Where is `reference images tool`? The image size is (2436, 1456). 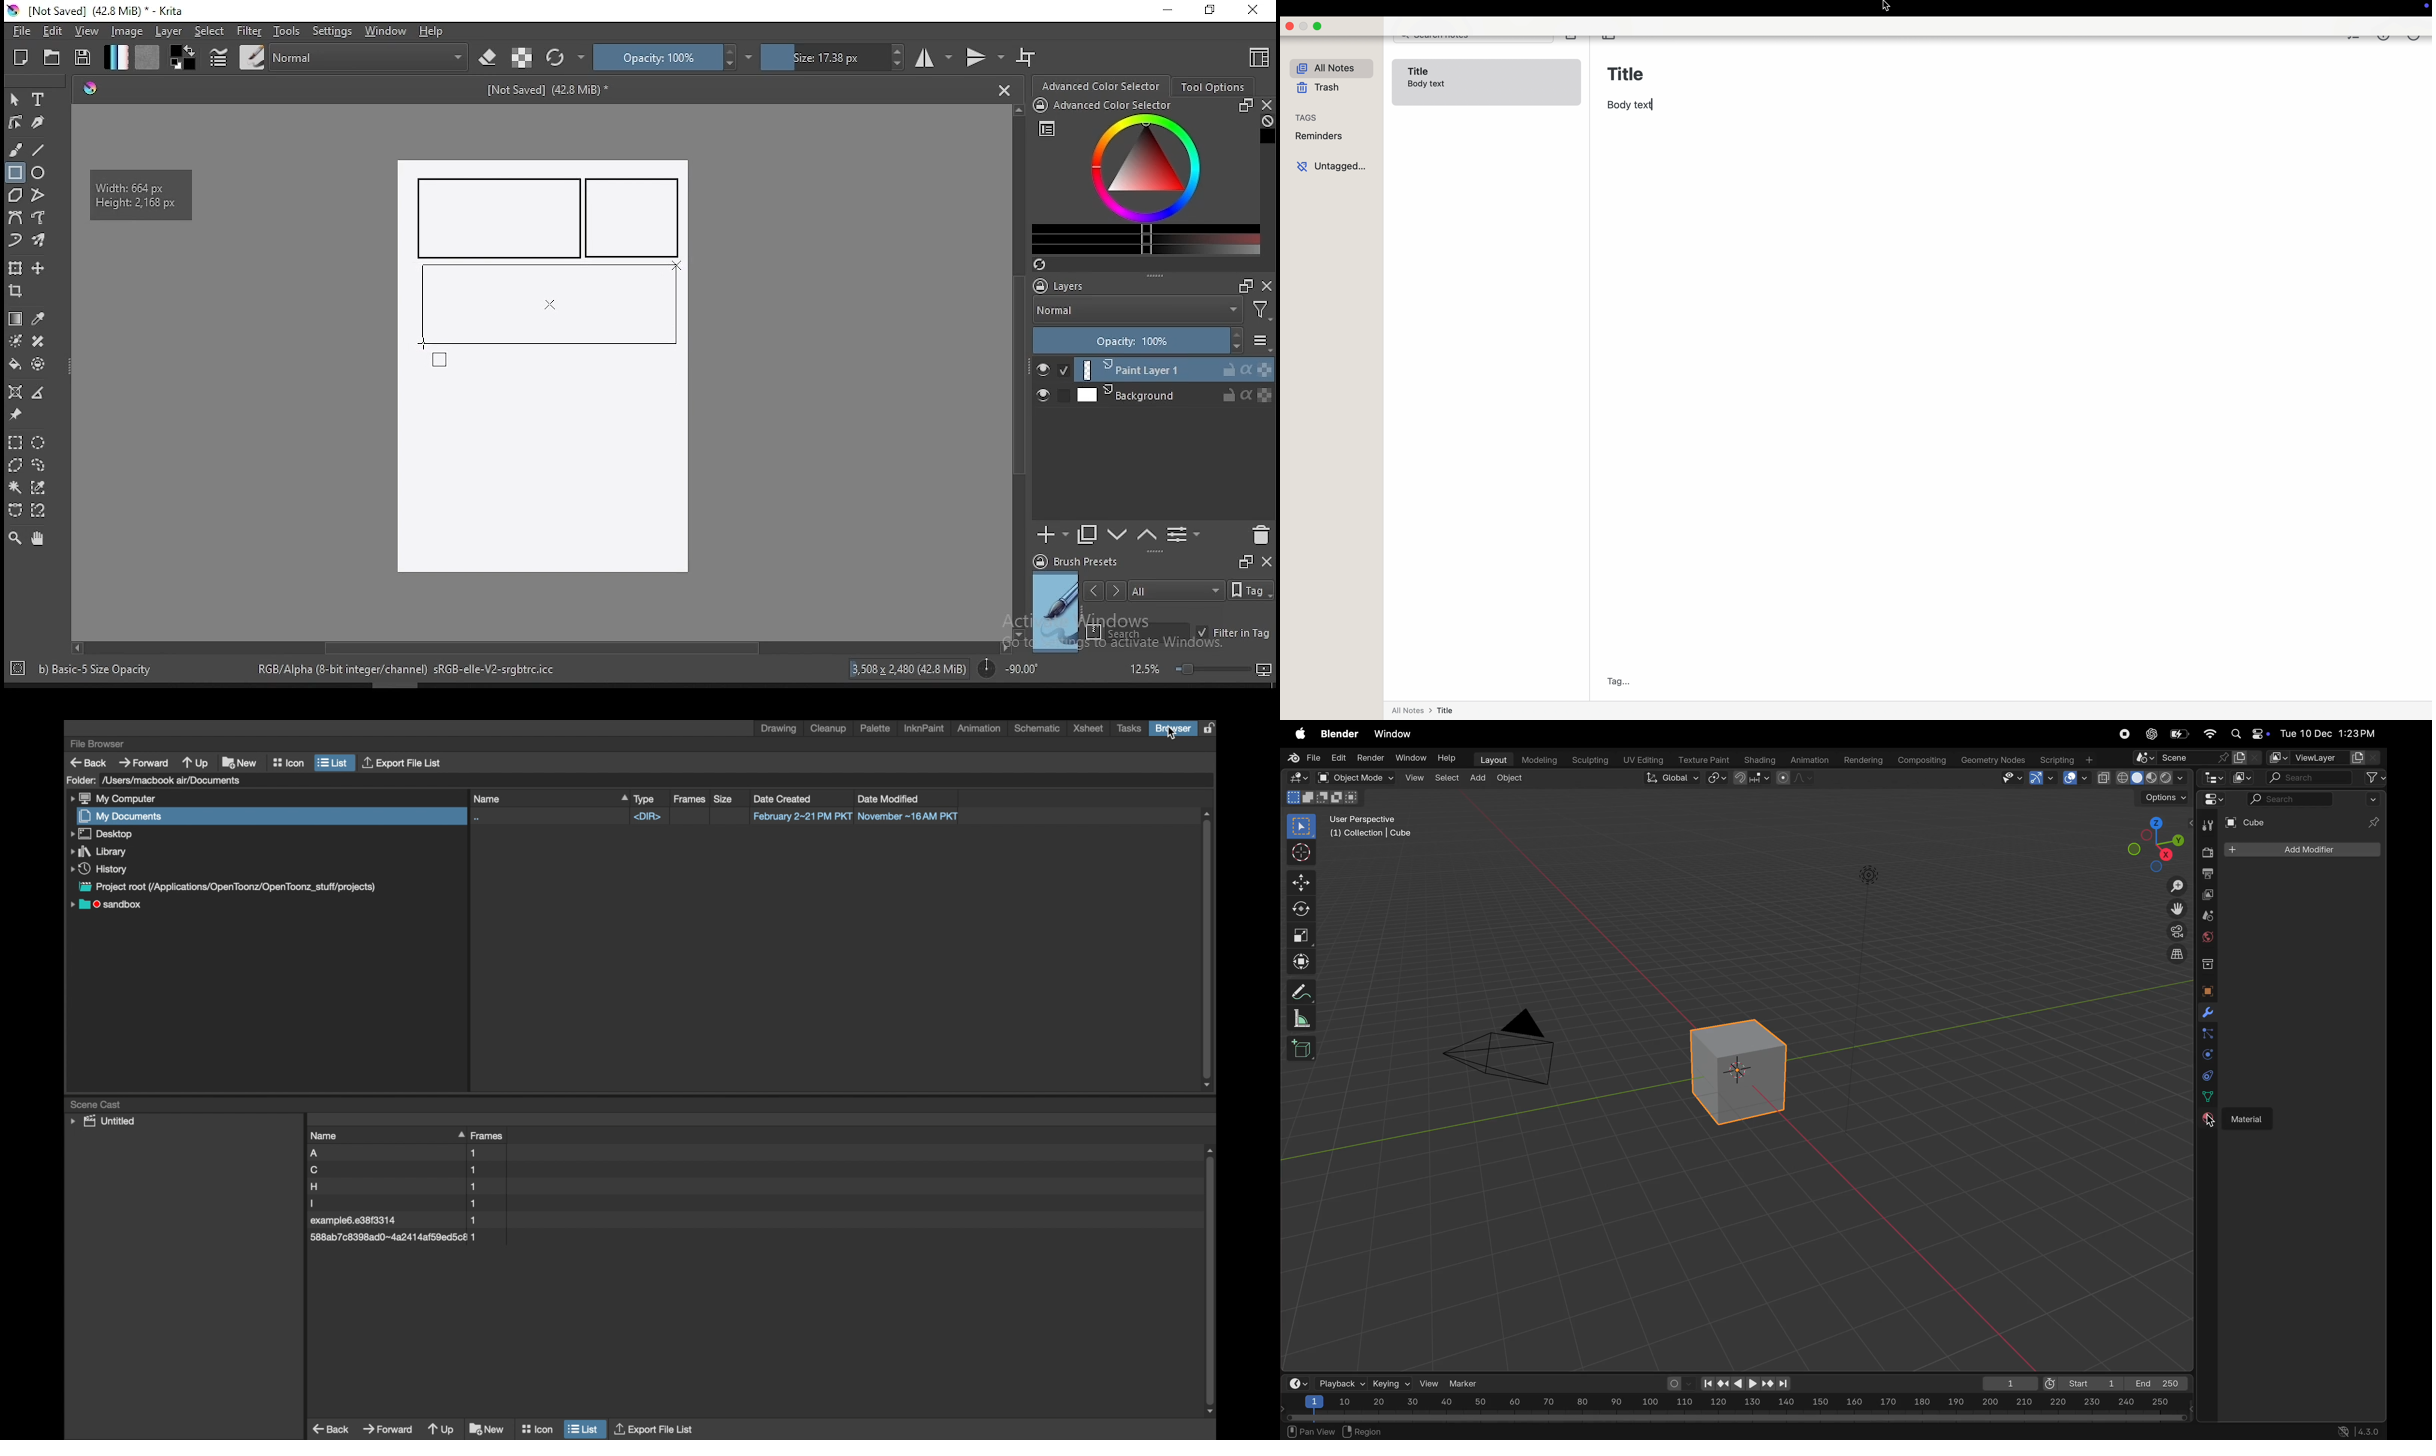
reference images tool is located at coordinates (14, 415).